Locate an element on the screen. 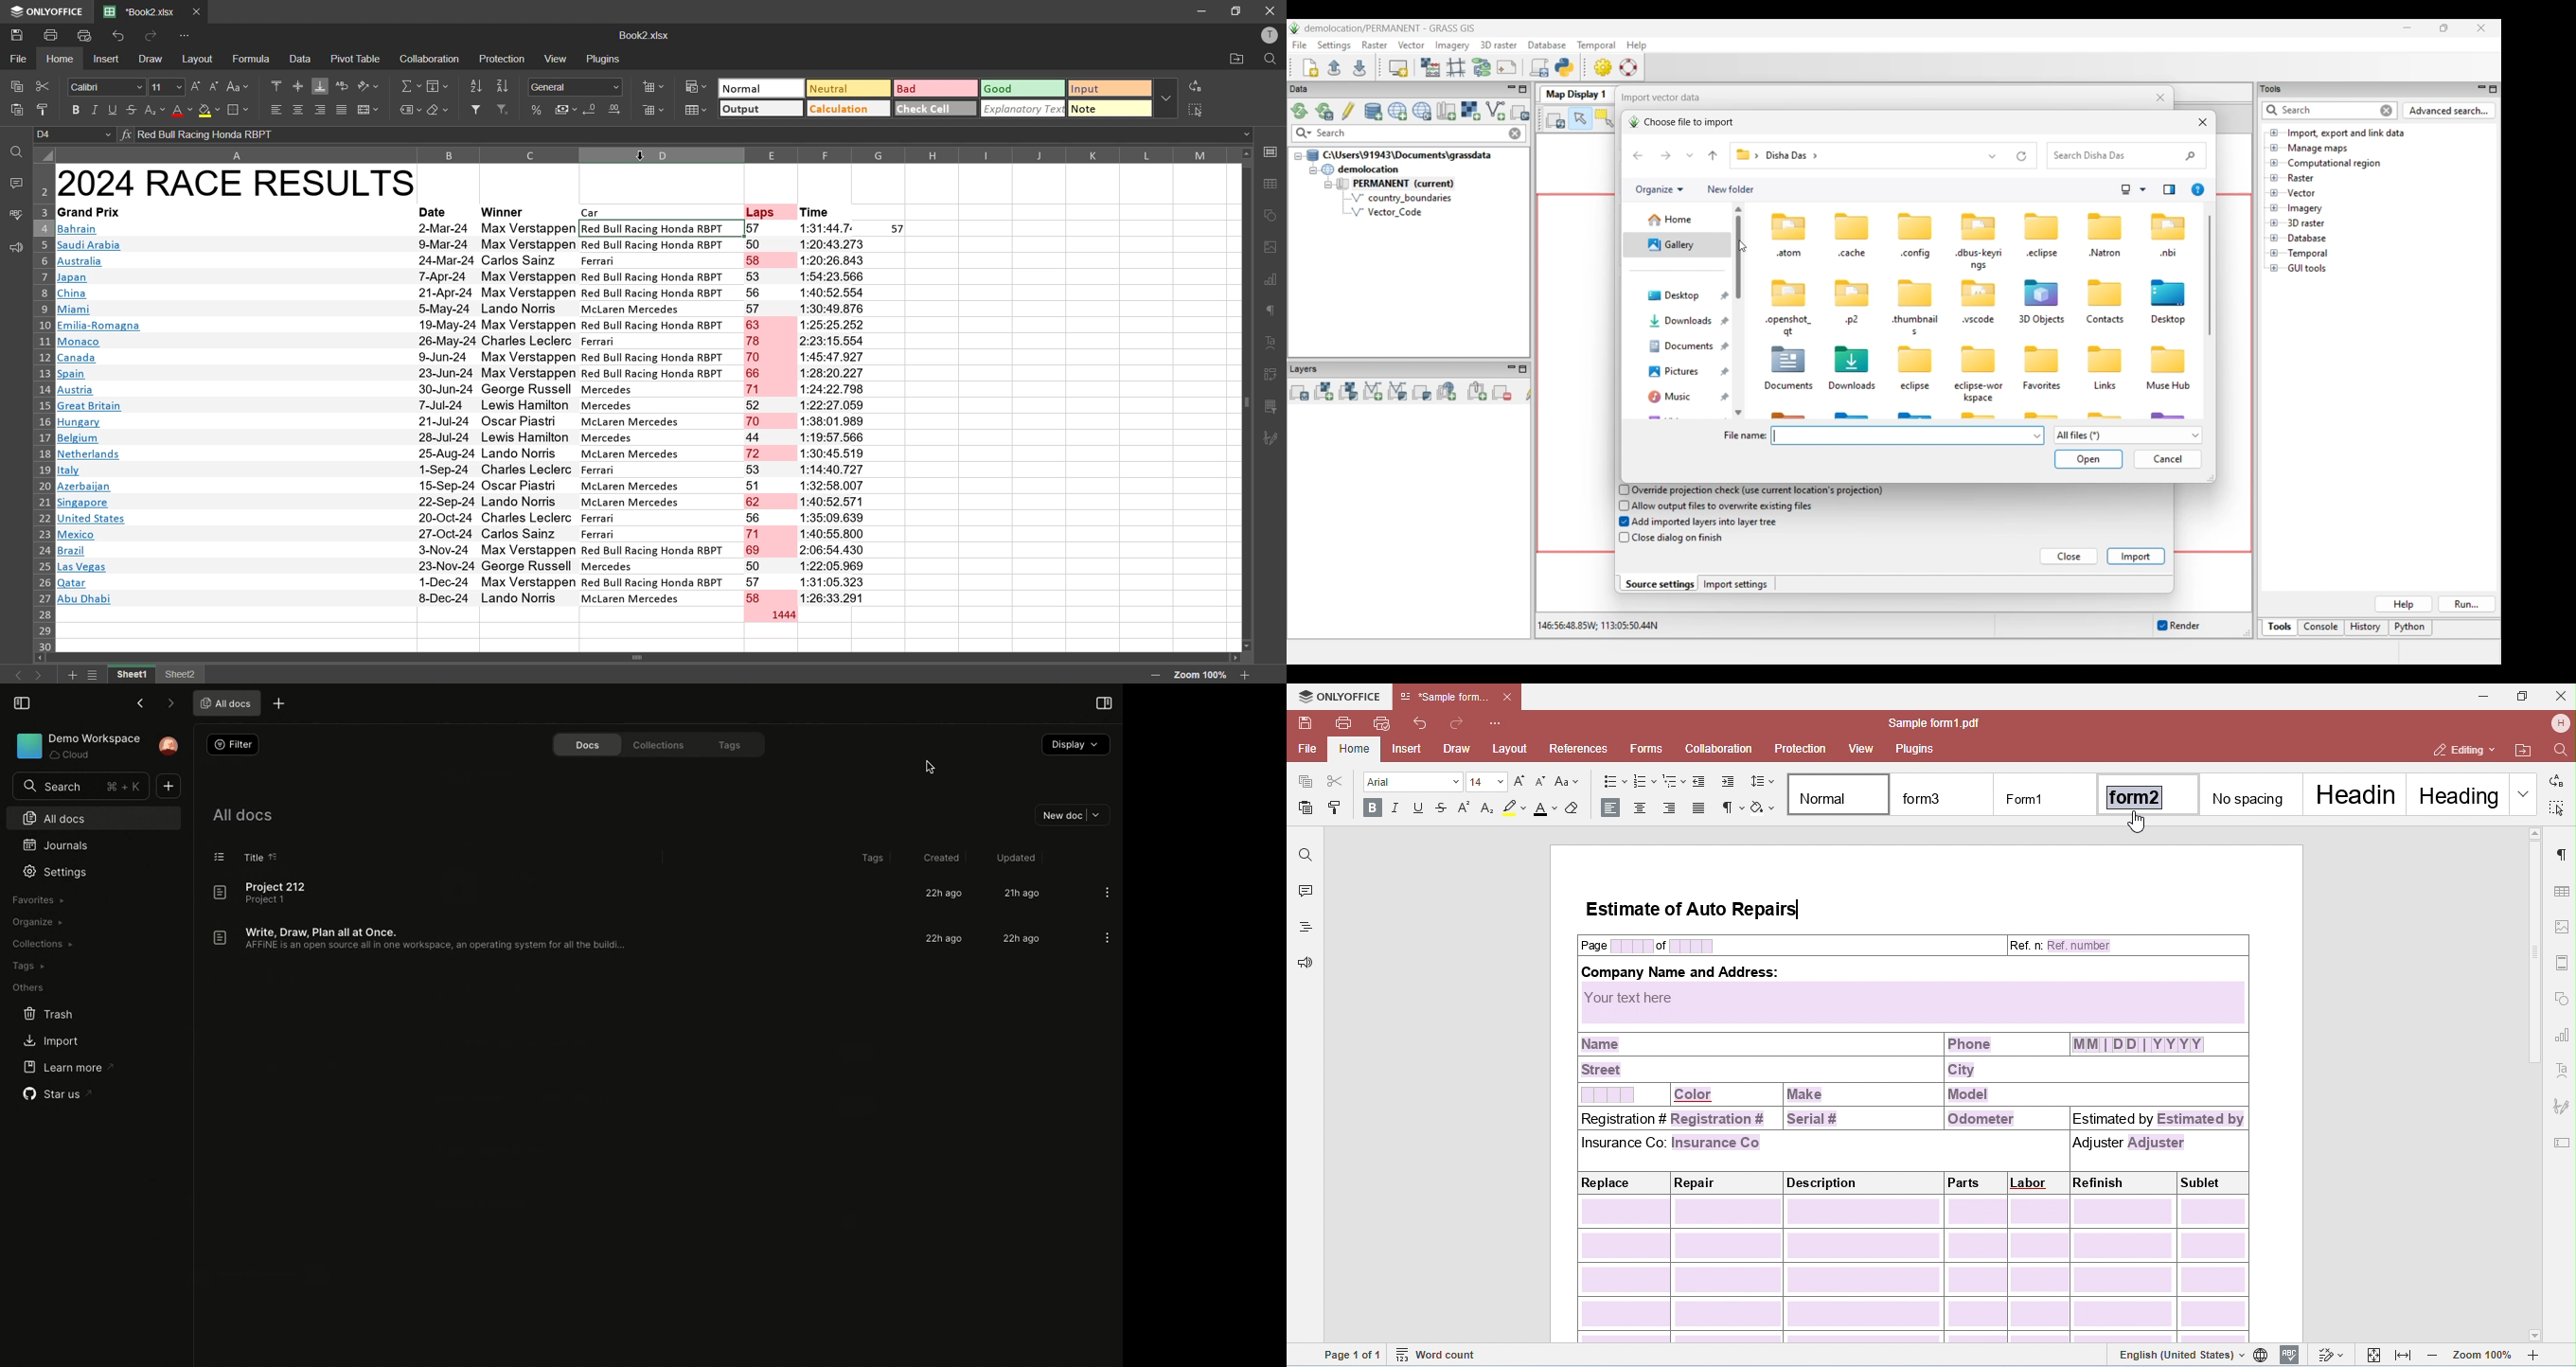 This screenshot has height=1372, width=2576. pivot table is located at coordinates (1271, 377).